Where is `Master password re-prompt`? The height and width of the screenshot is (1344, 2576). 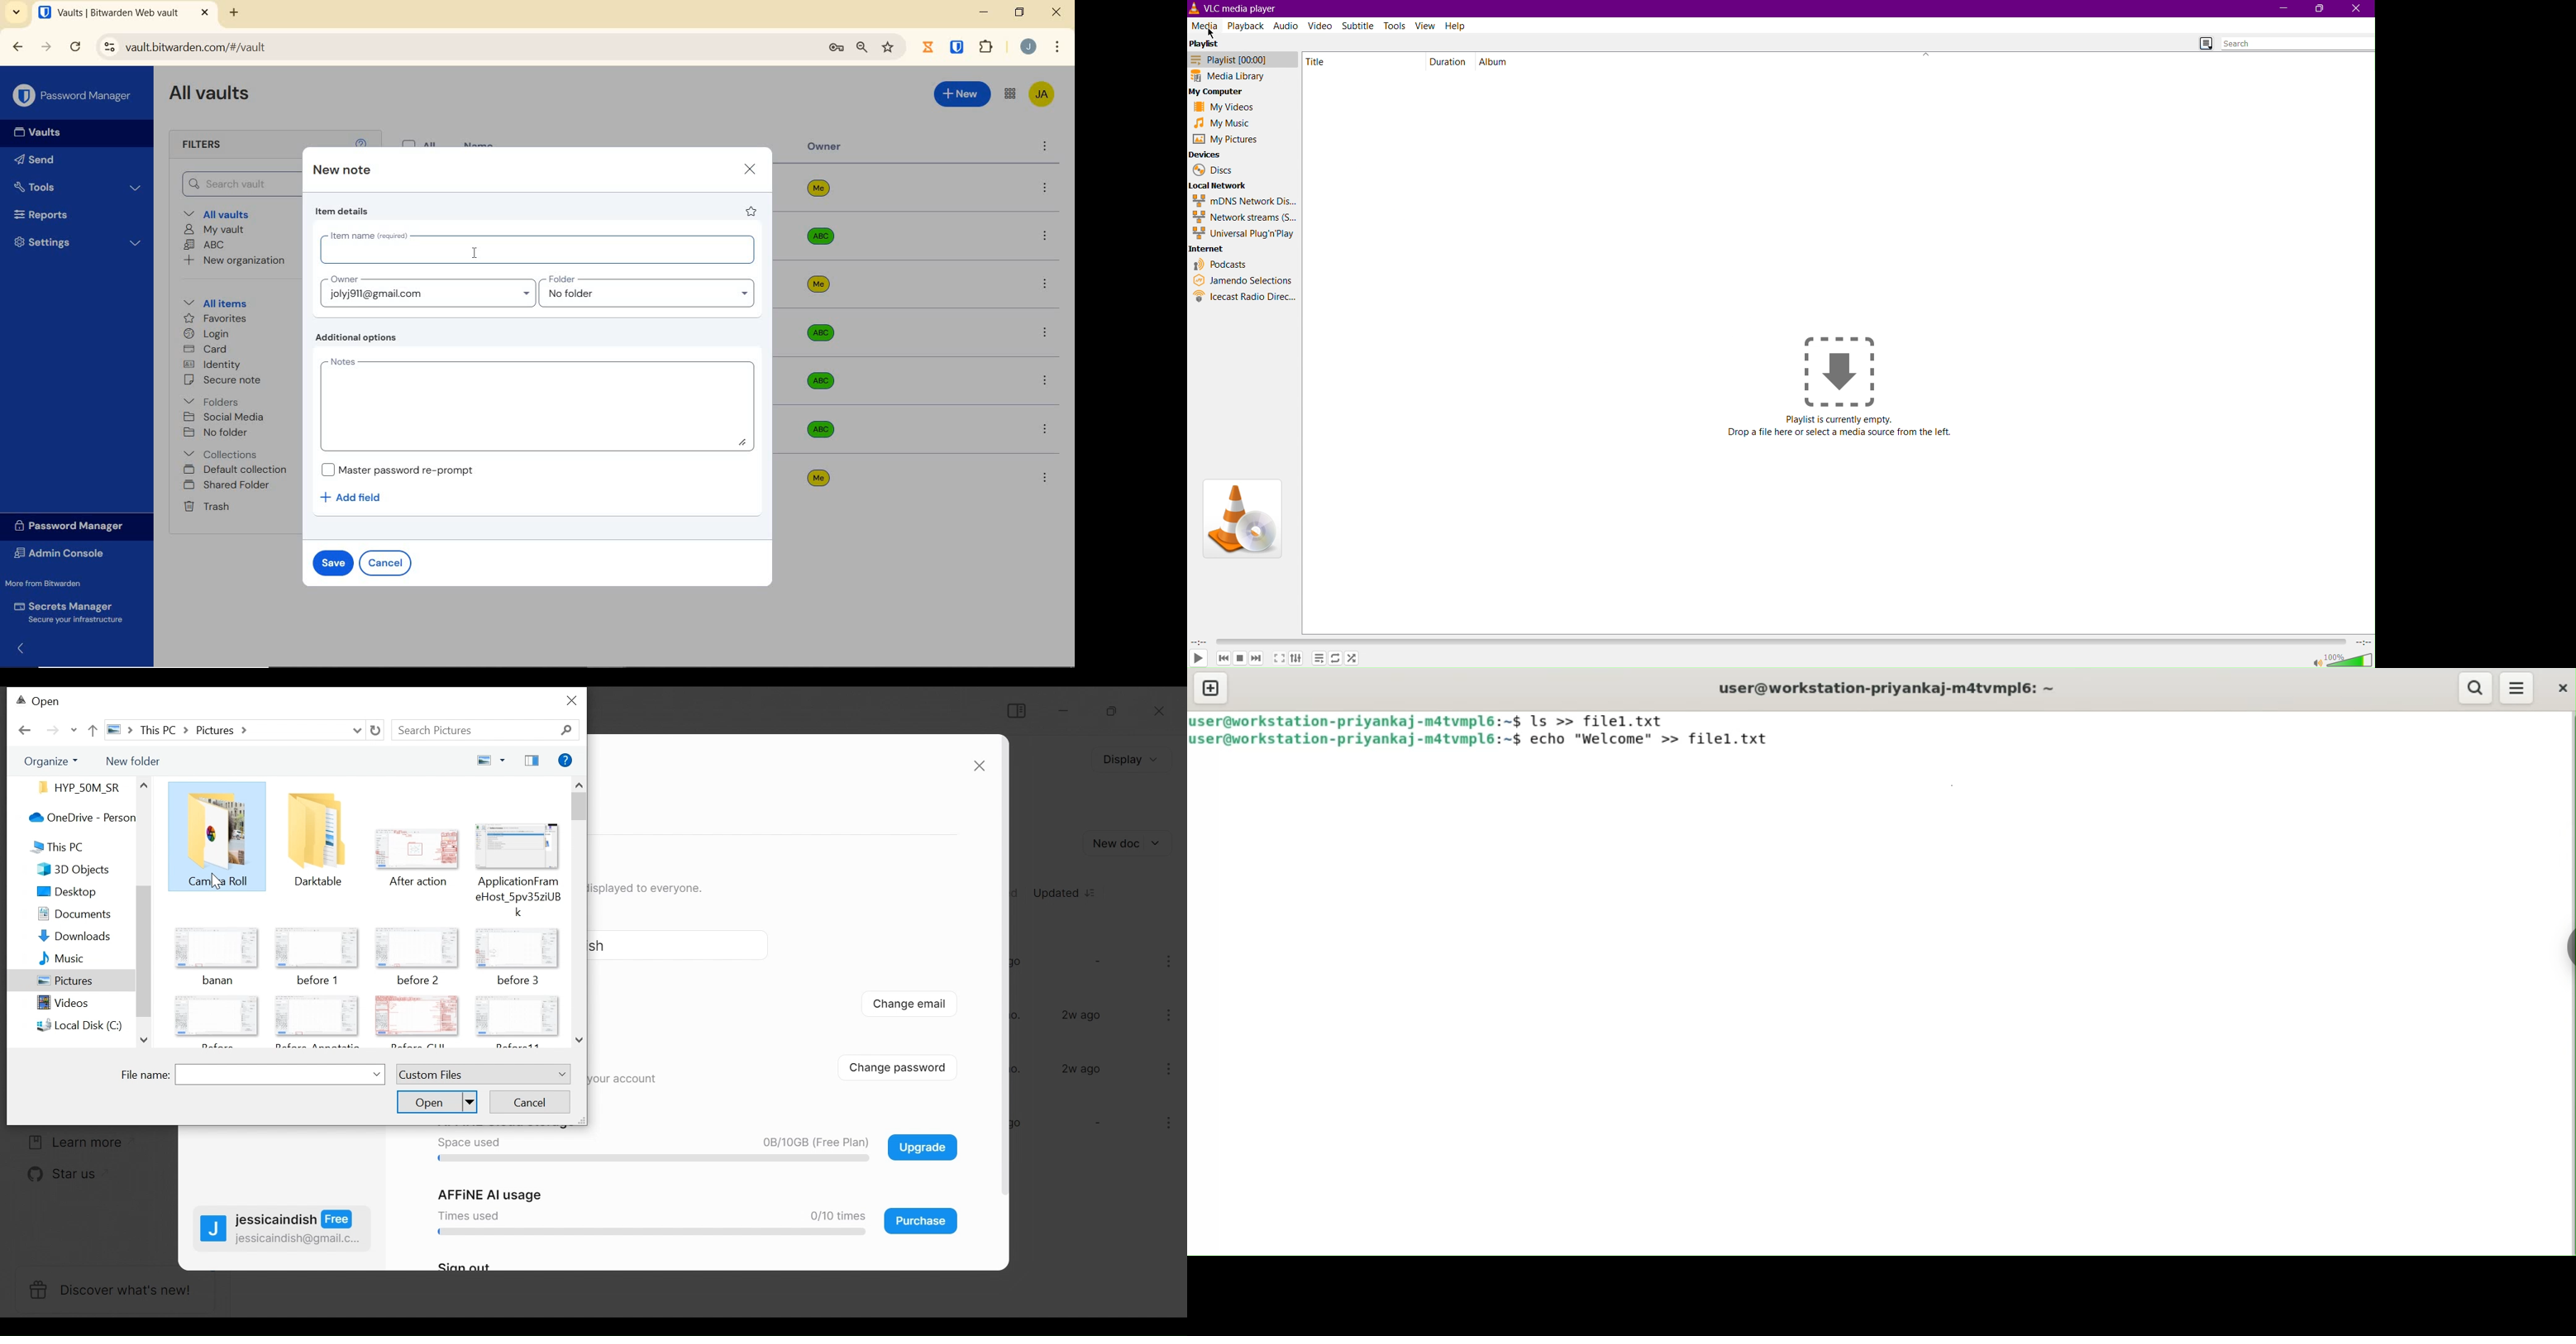 Master password re-prompt is located at coordinates (397, 470).